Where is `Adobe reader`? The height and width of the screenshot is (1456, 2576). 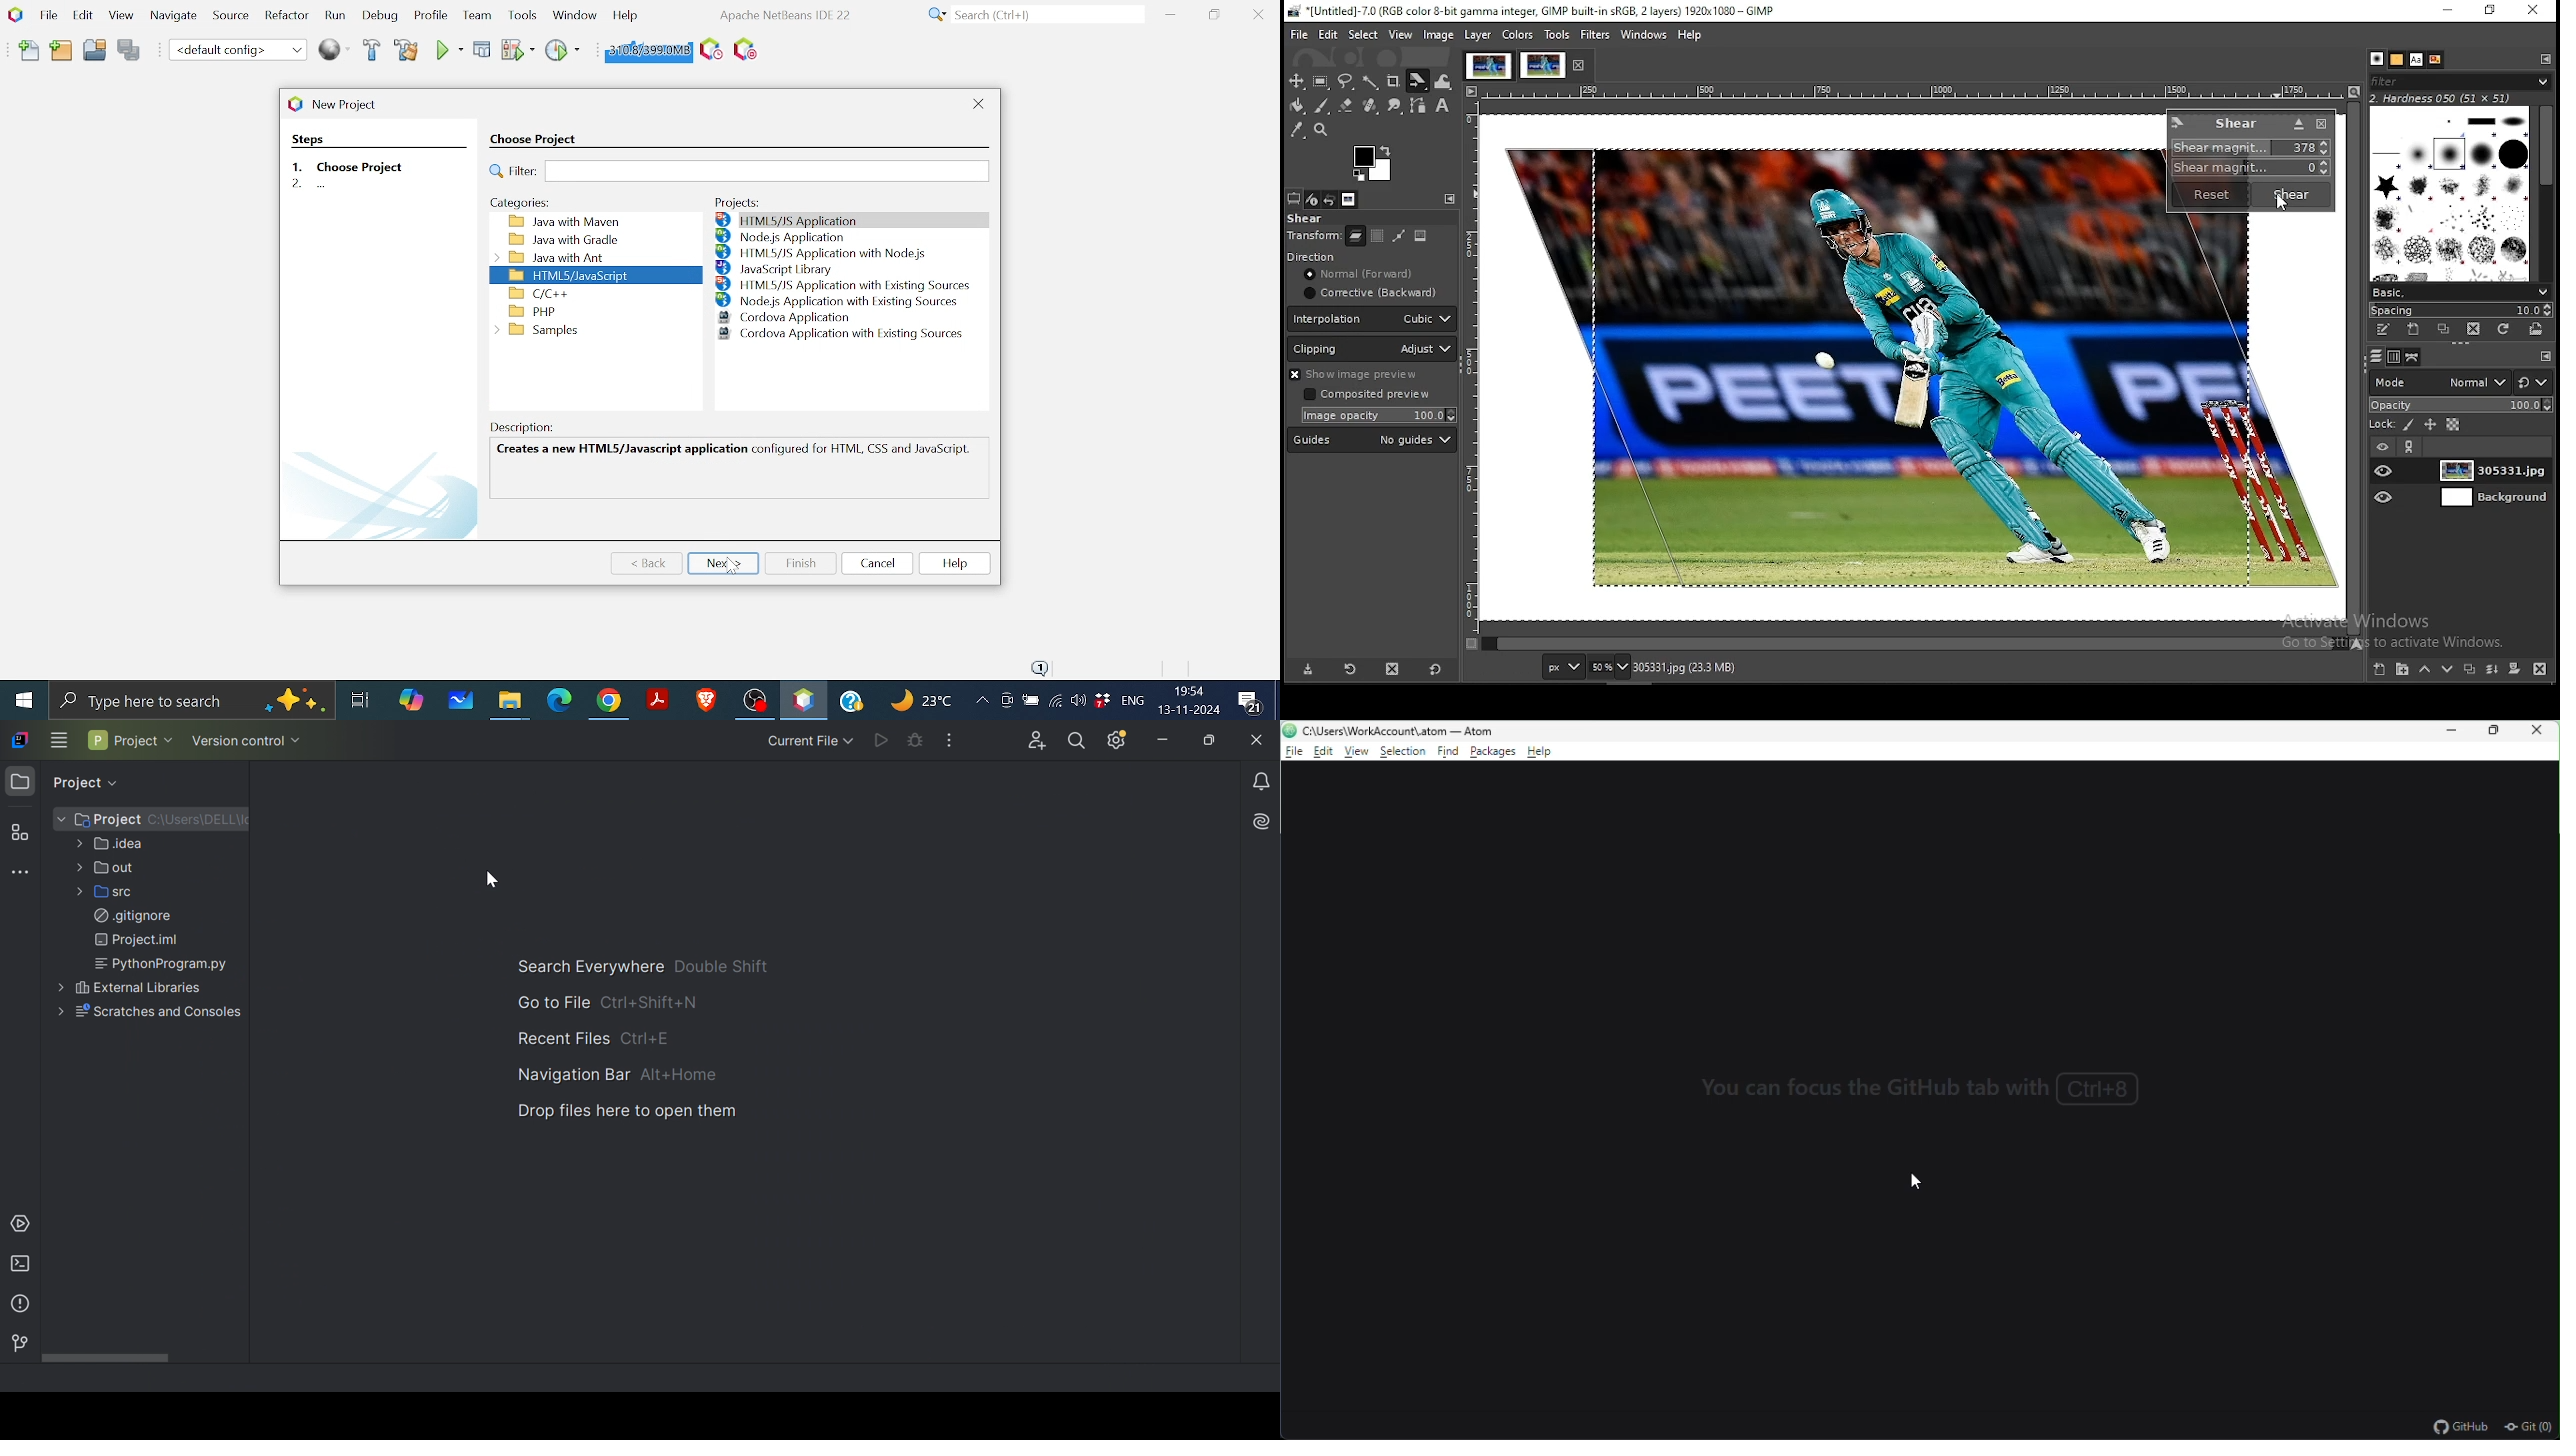
Adobe reader is located at coordinates (657, 699).